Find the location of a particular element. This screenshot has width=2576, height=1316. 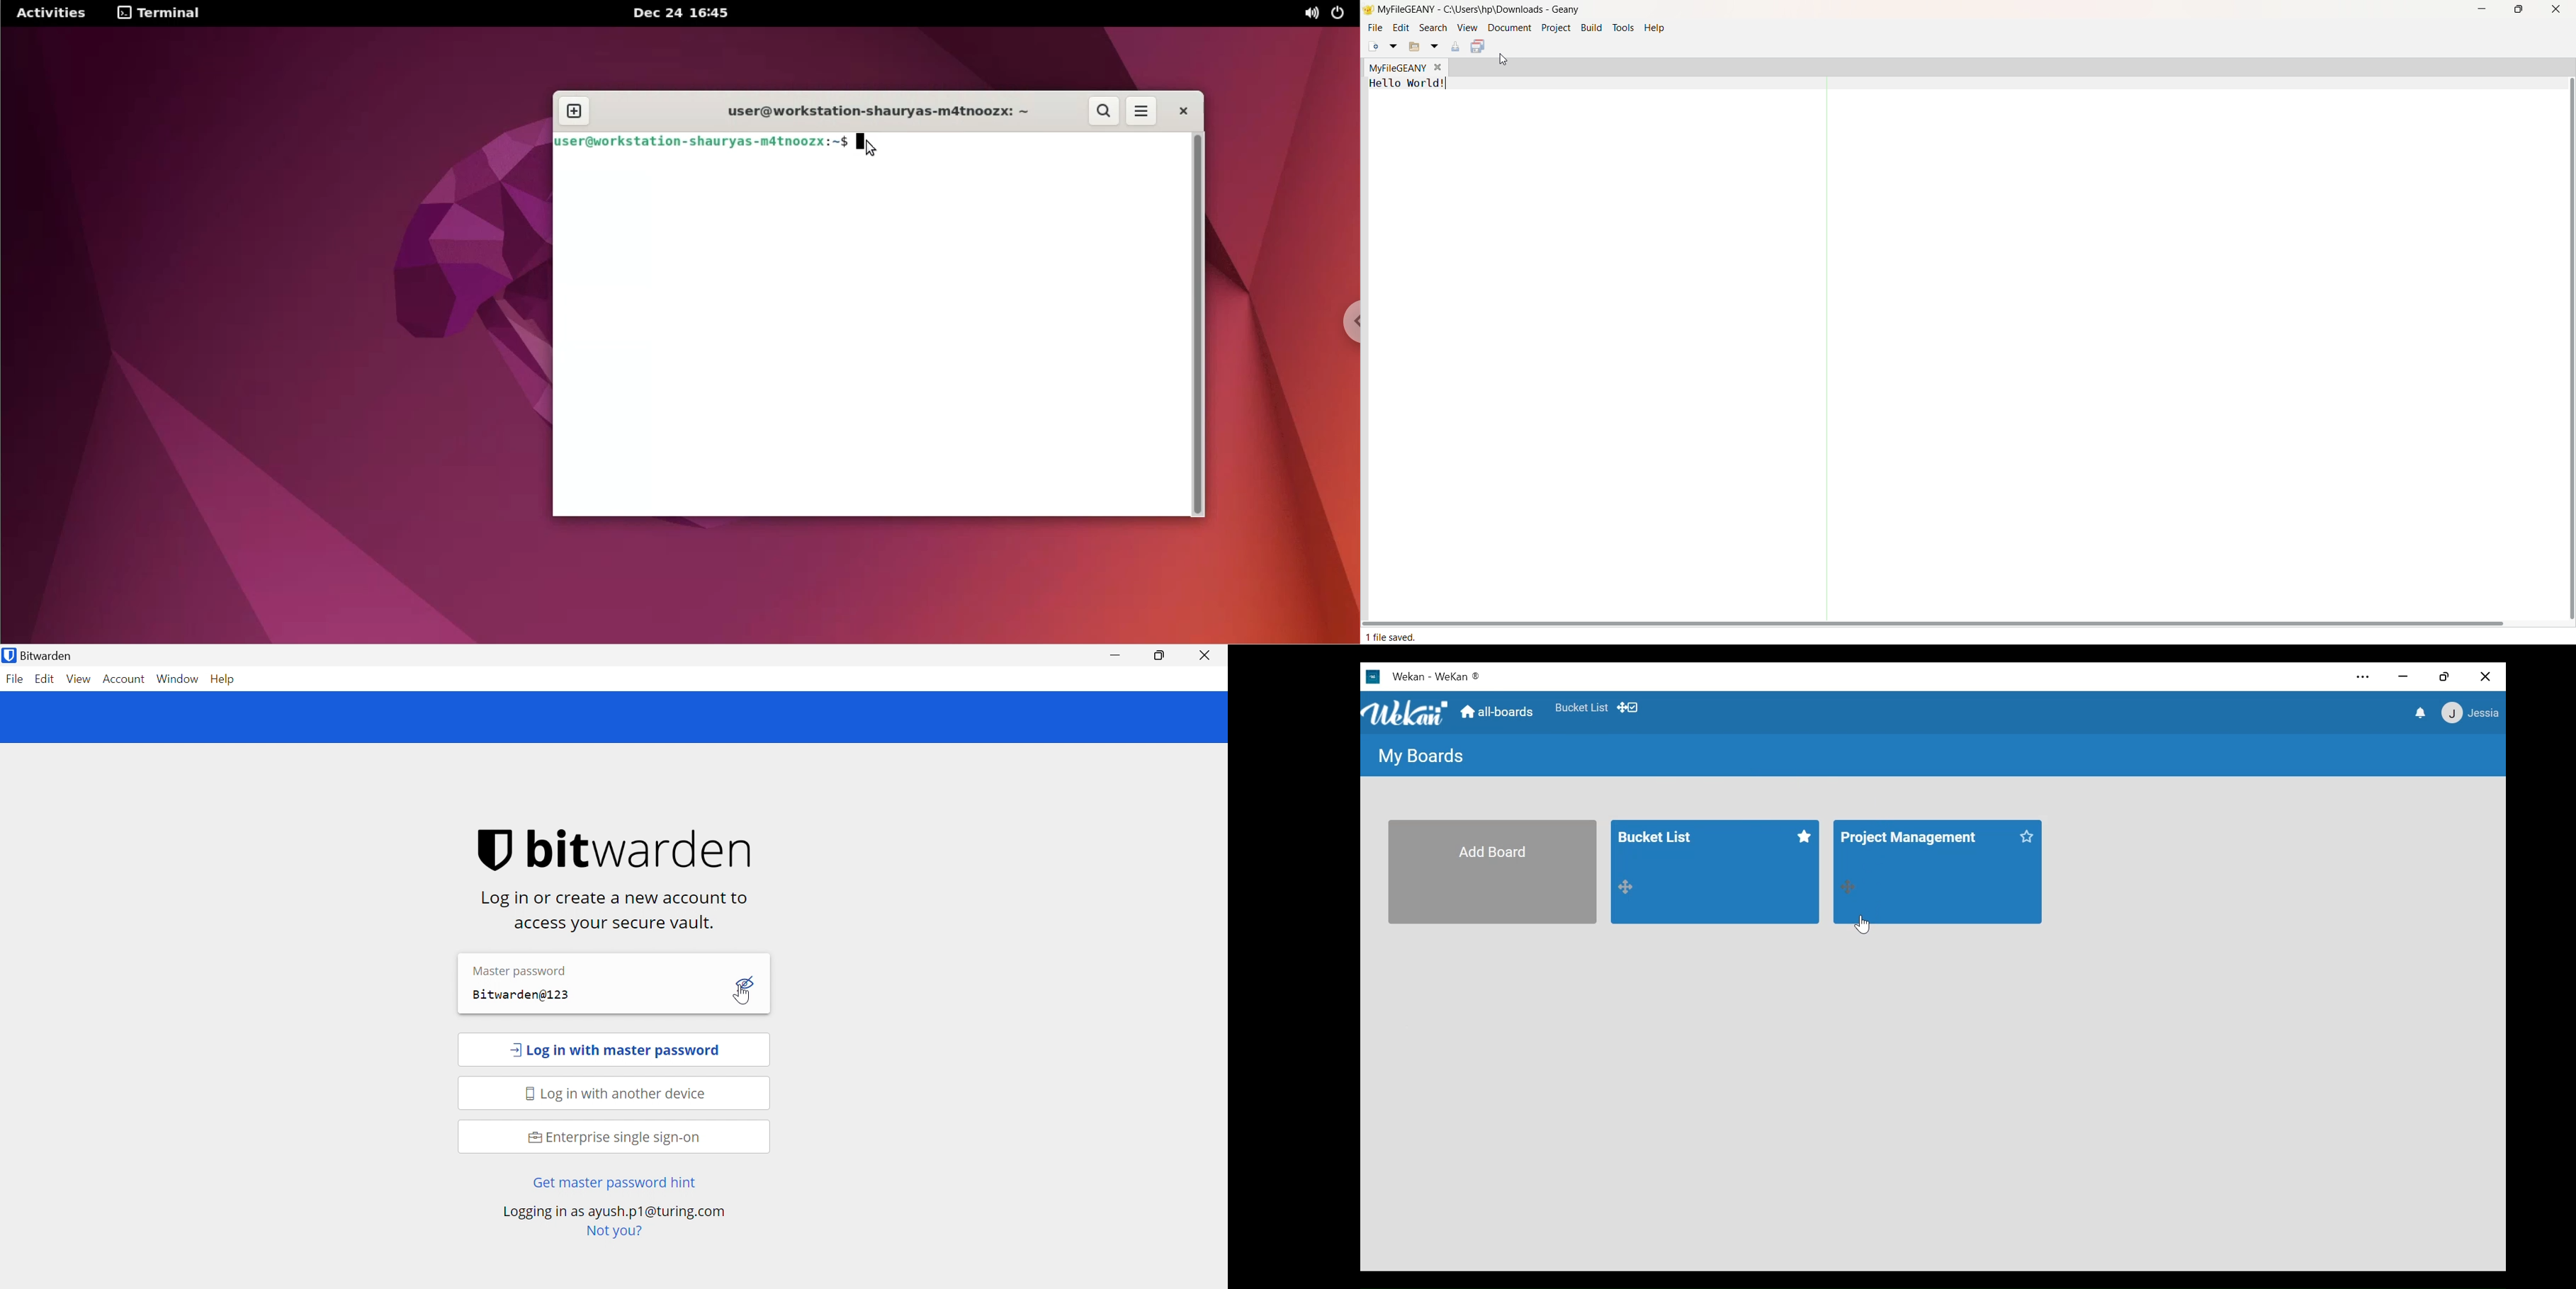

Log in with another device is located at coordinates (619, 1095).